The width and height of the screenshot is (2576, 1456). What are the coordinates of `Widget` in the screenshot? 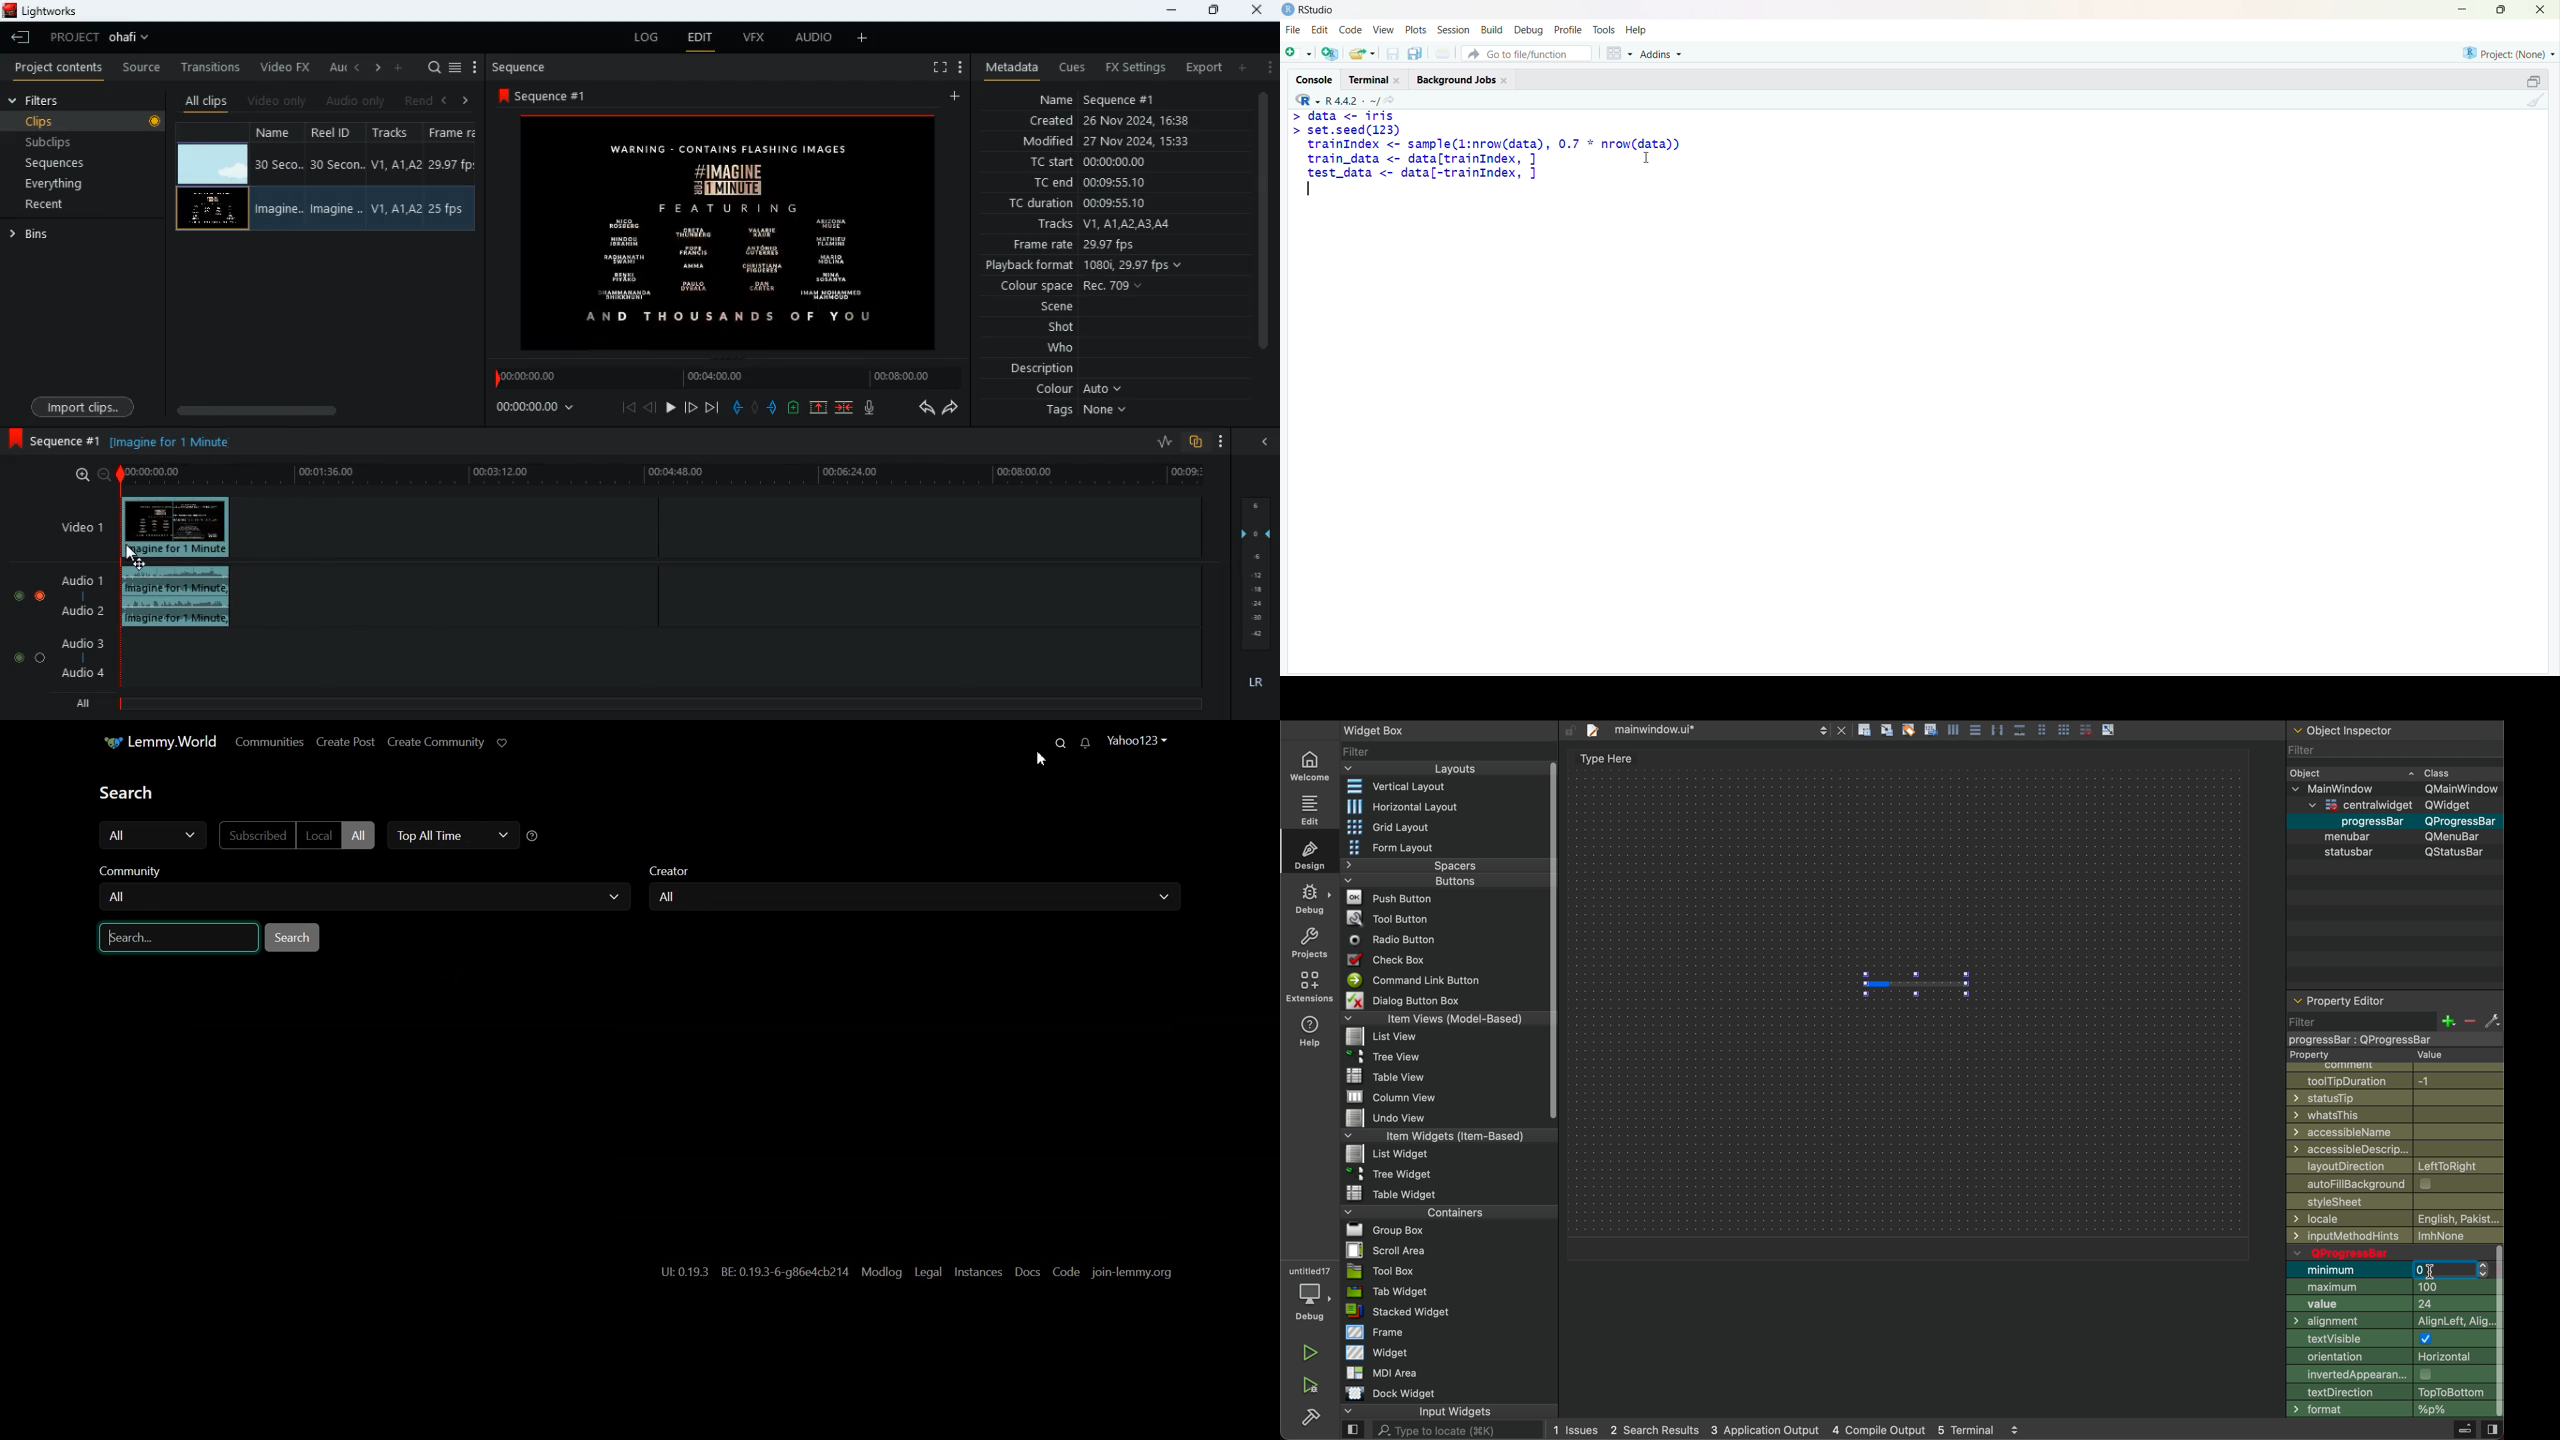 It's located at (1379, 1352).